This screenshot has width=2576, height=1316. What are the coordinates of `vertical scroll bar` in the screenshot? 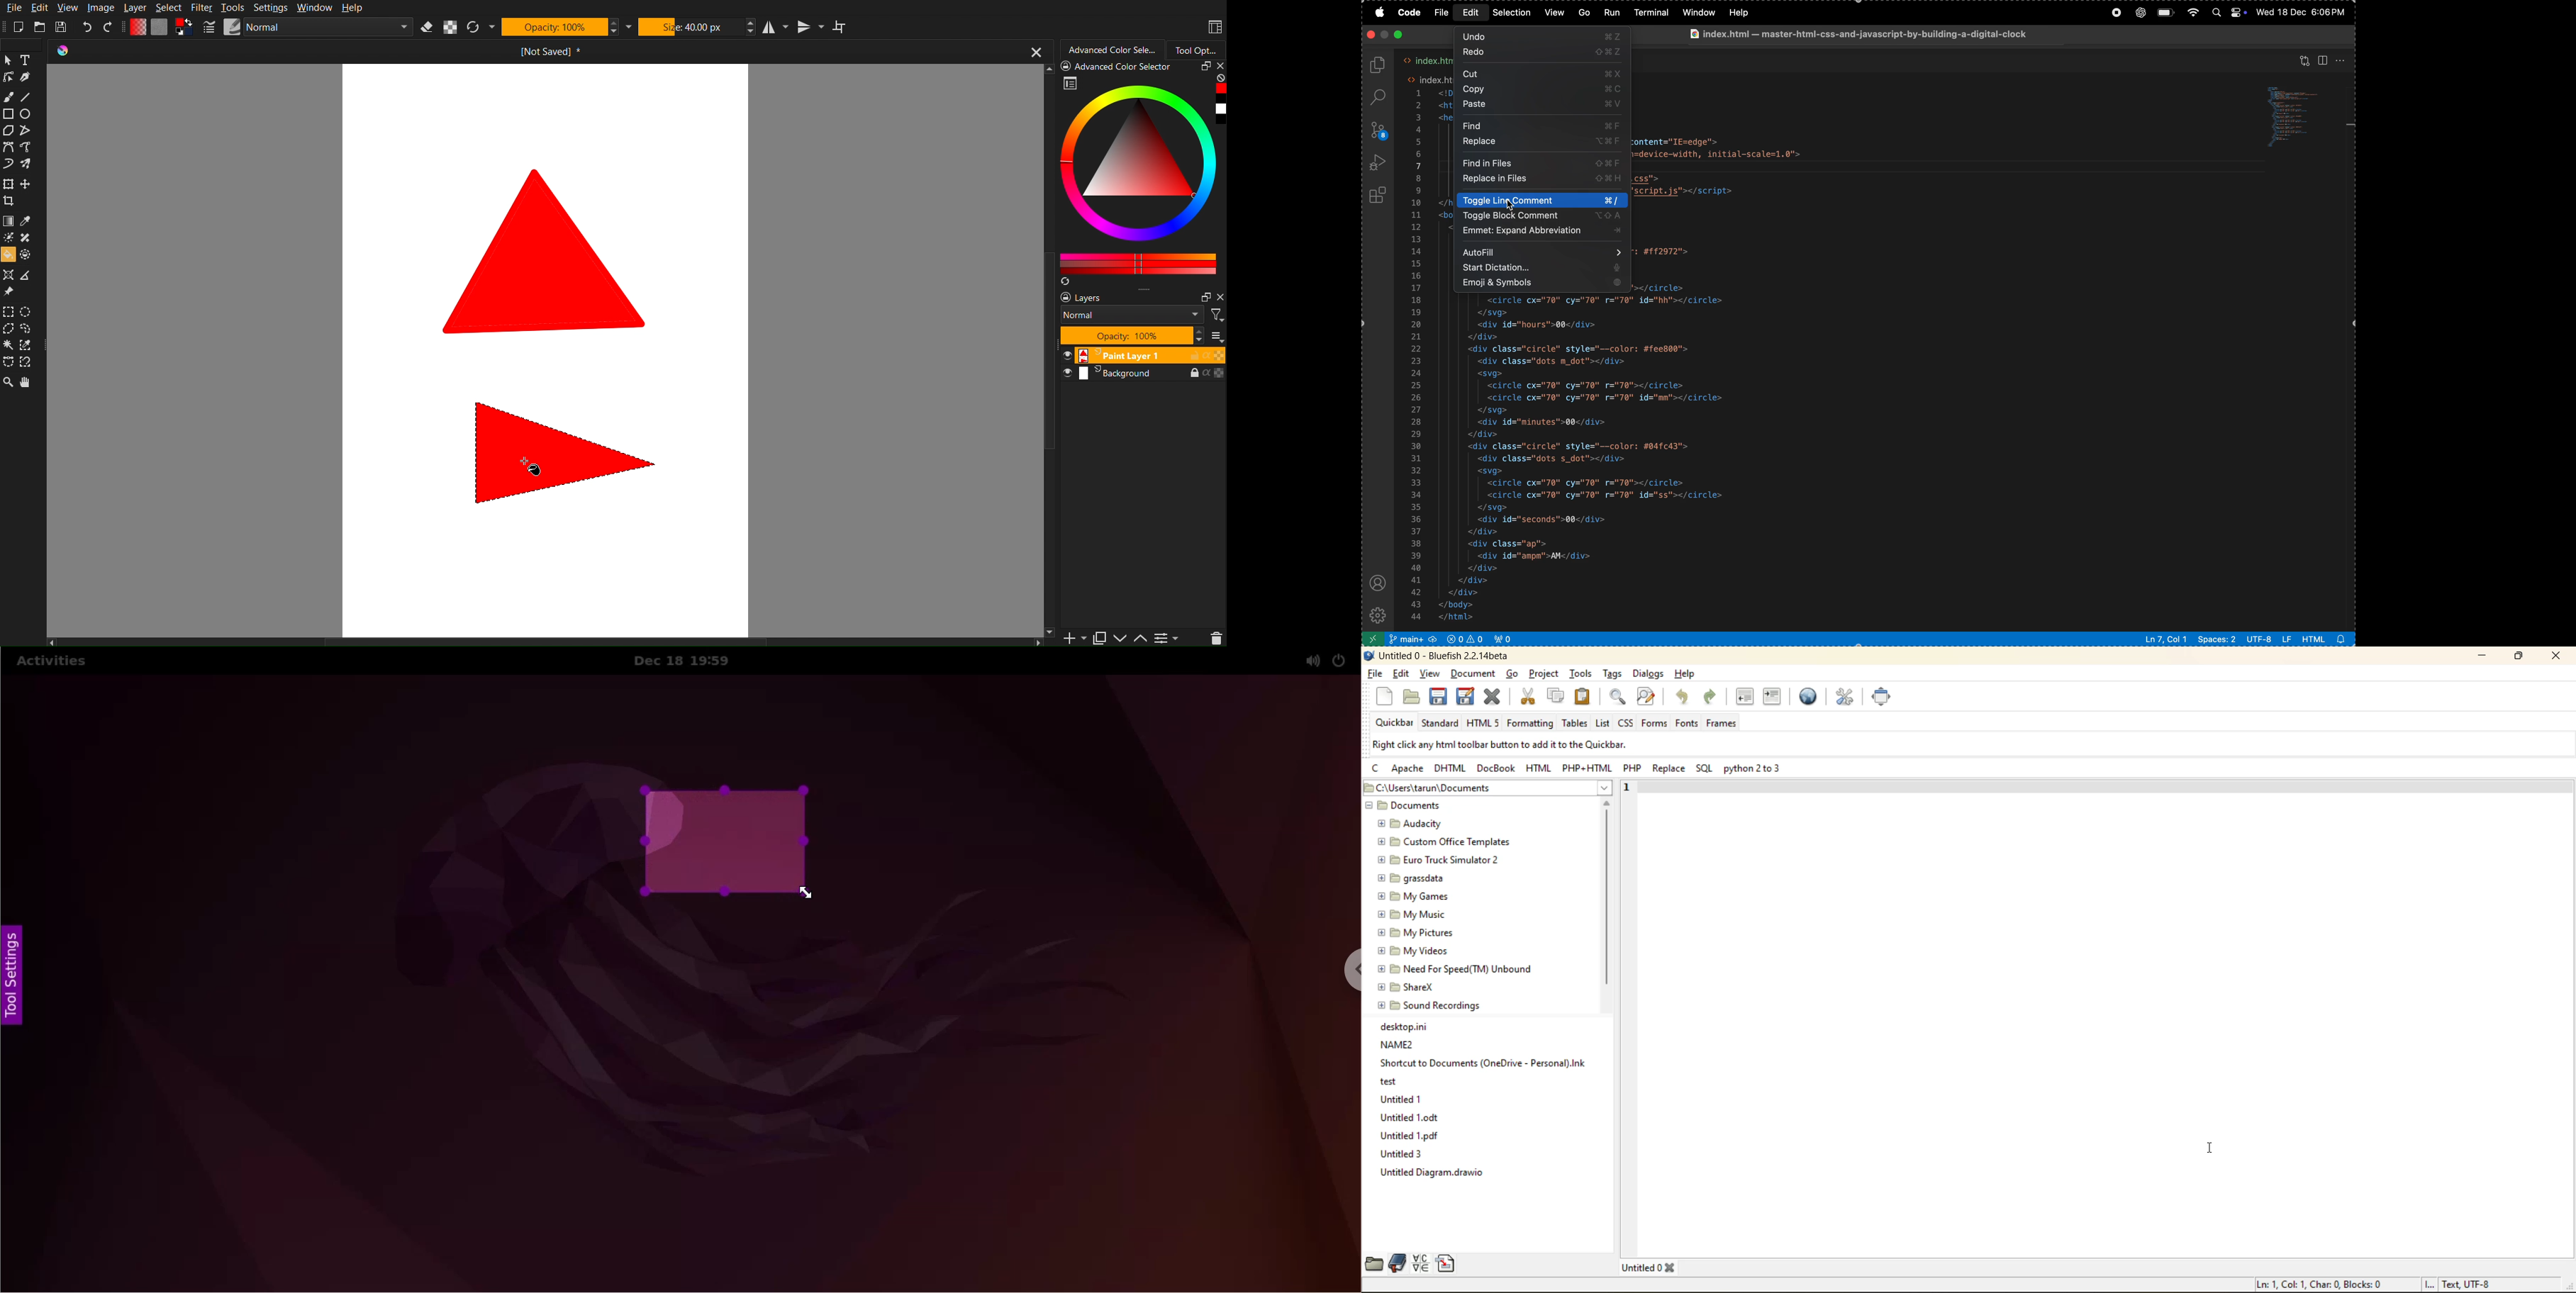 It's located at (1606, 899).